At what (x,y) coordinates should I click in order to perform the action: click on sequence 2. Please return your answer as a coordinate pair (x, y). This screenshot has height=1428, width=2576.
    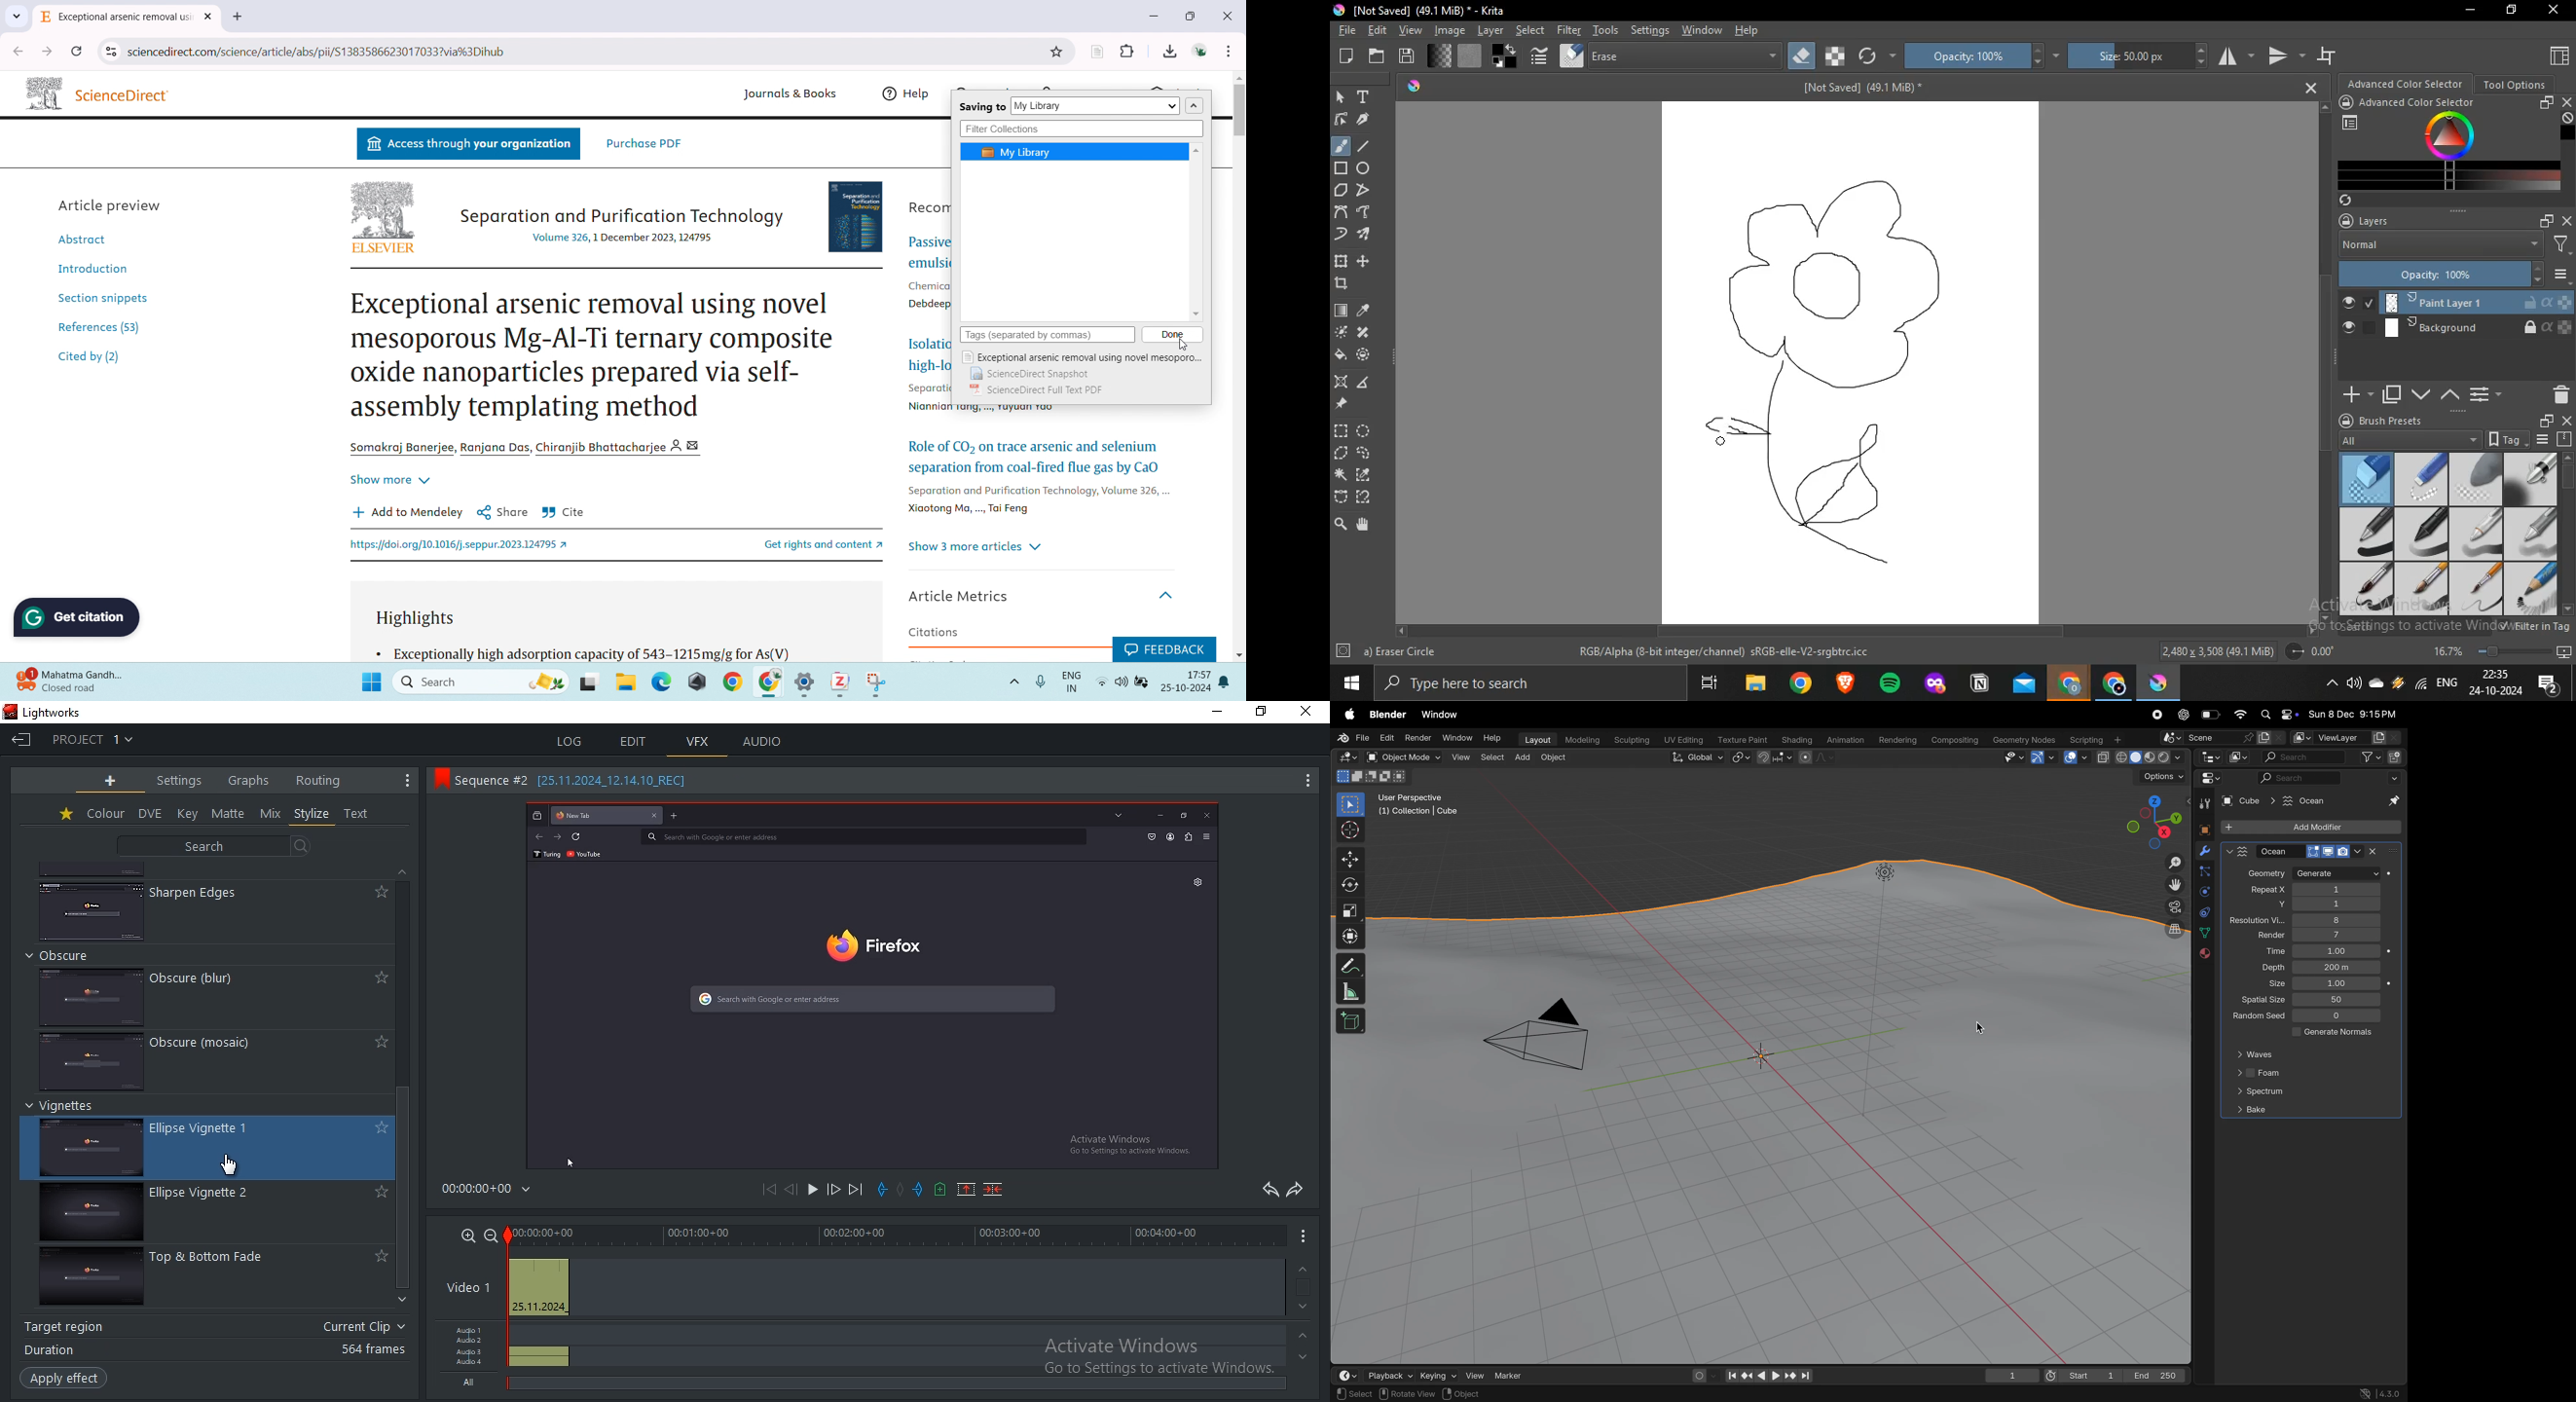
    Looking at the image, I should click on (871, 985).